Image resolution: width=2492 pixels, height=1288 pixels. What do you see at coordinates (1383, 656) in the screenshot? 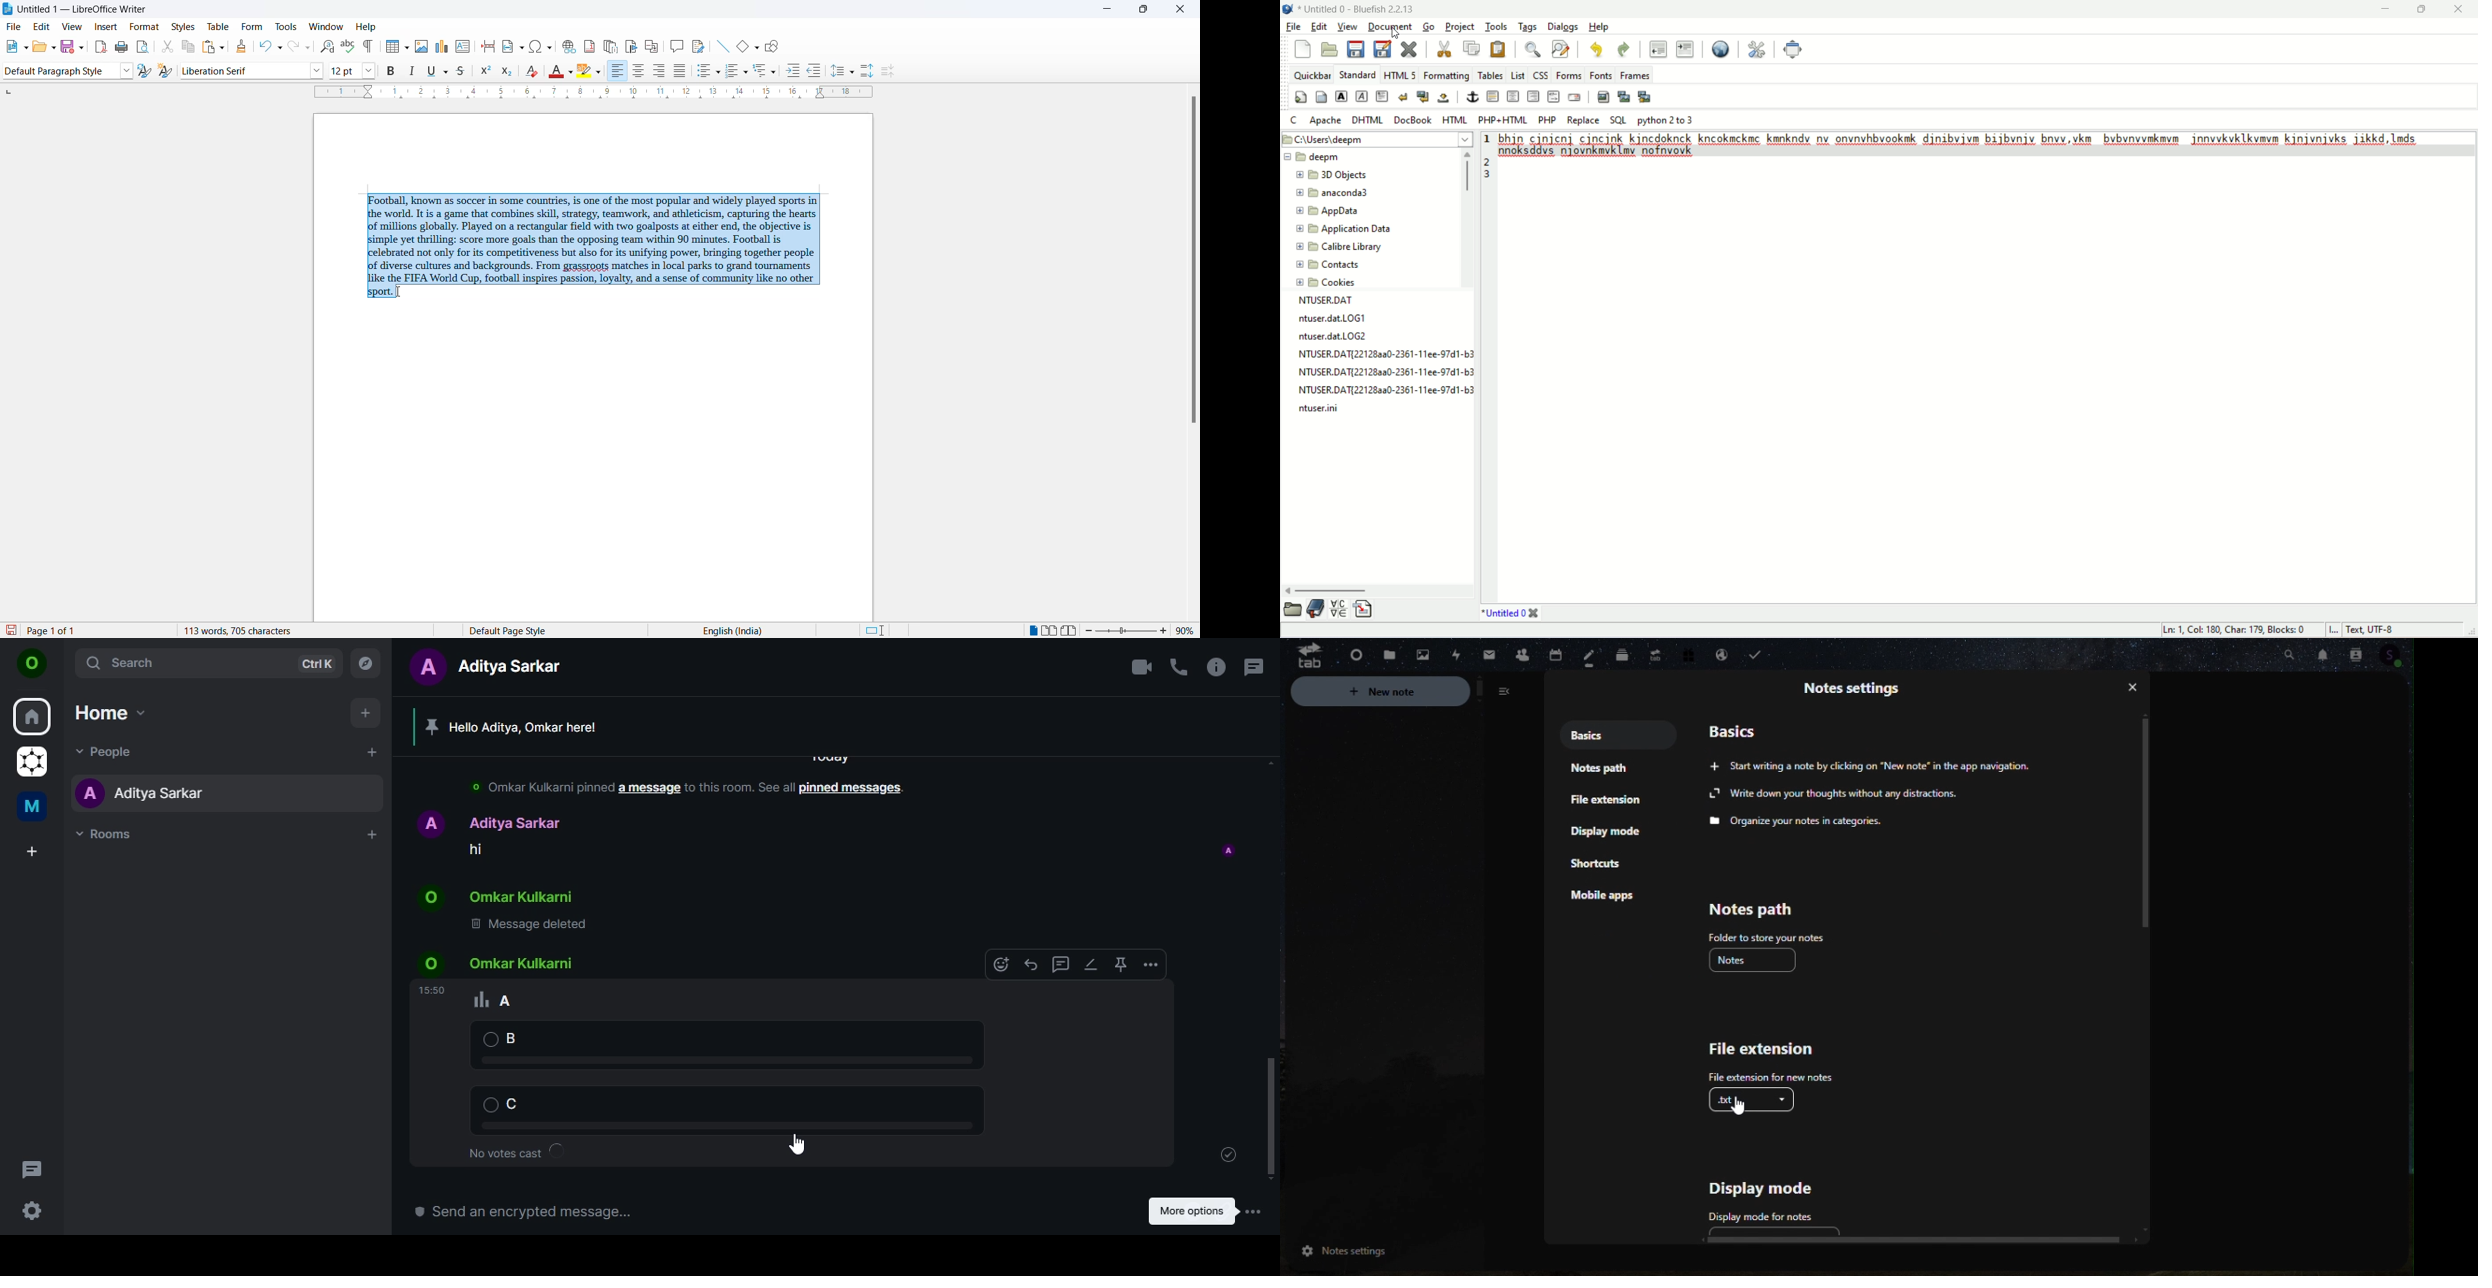
I see `File` at bounding box center [1383, 656].